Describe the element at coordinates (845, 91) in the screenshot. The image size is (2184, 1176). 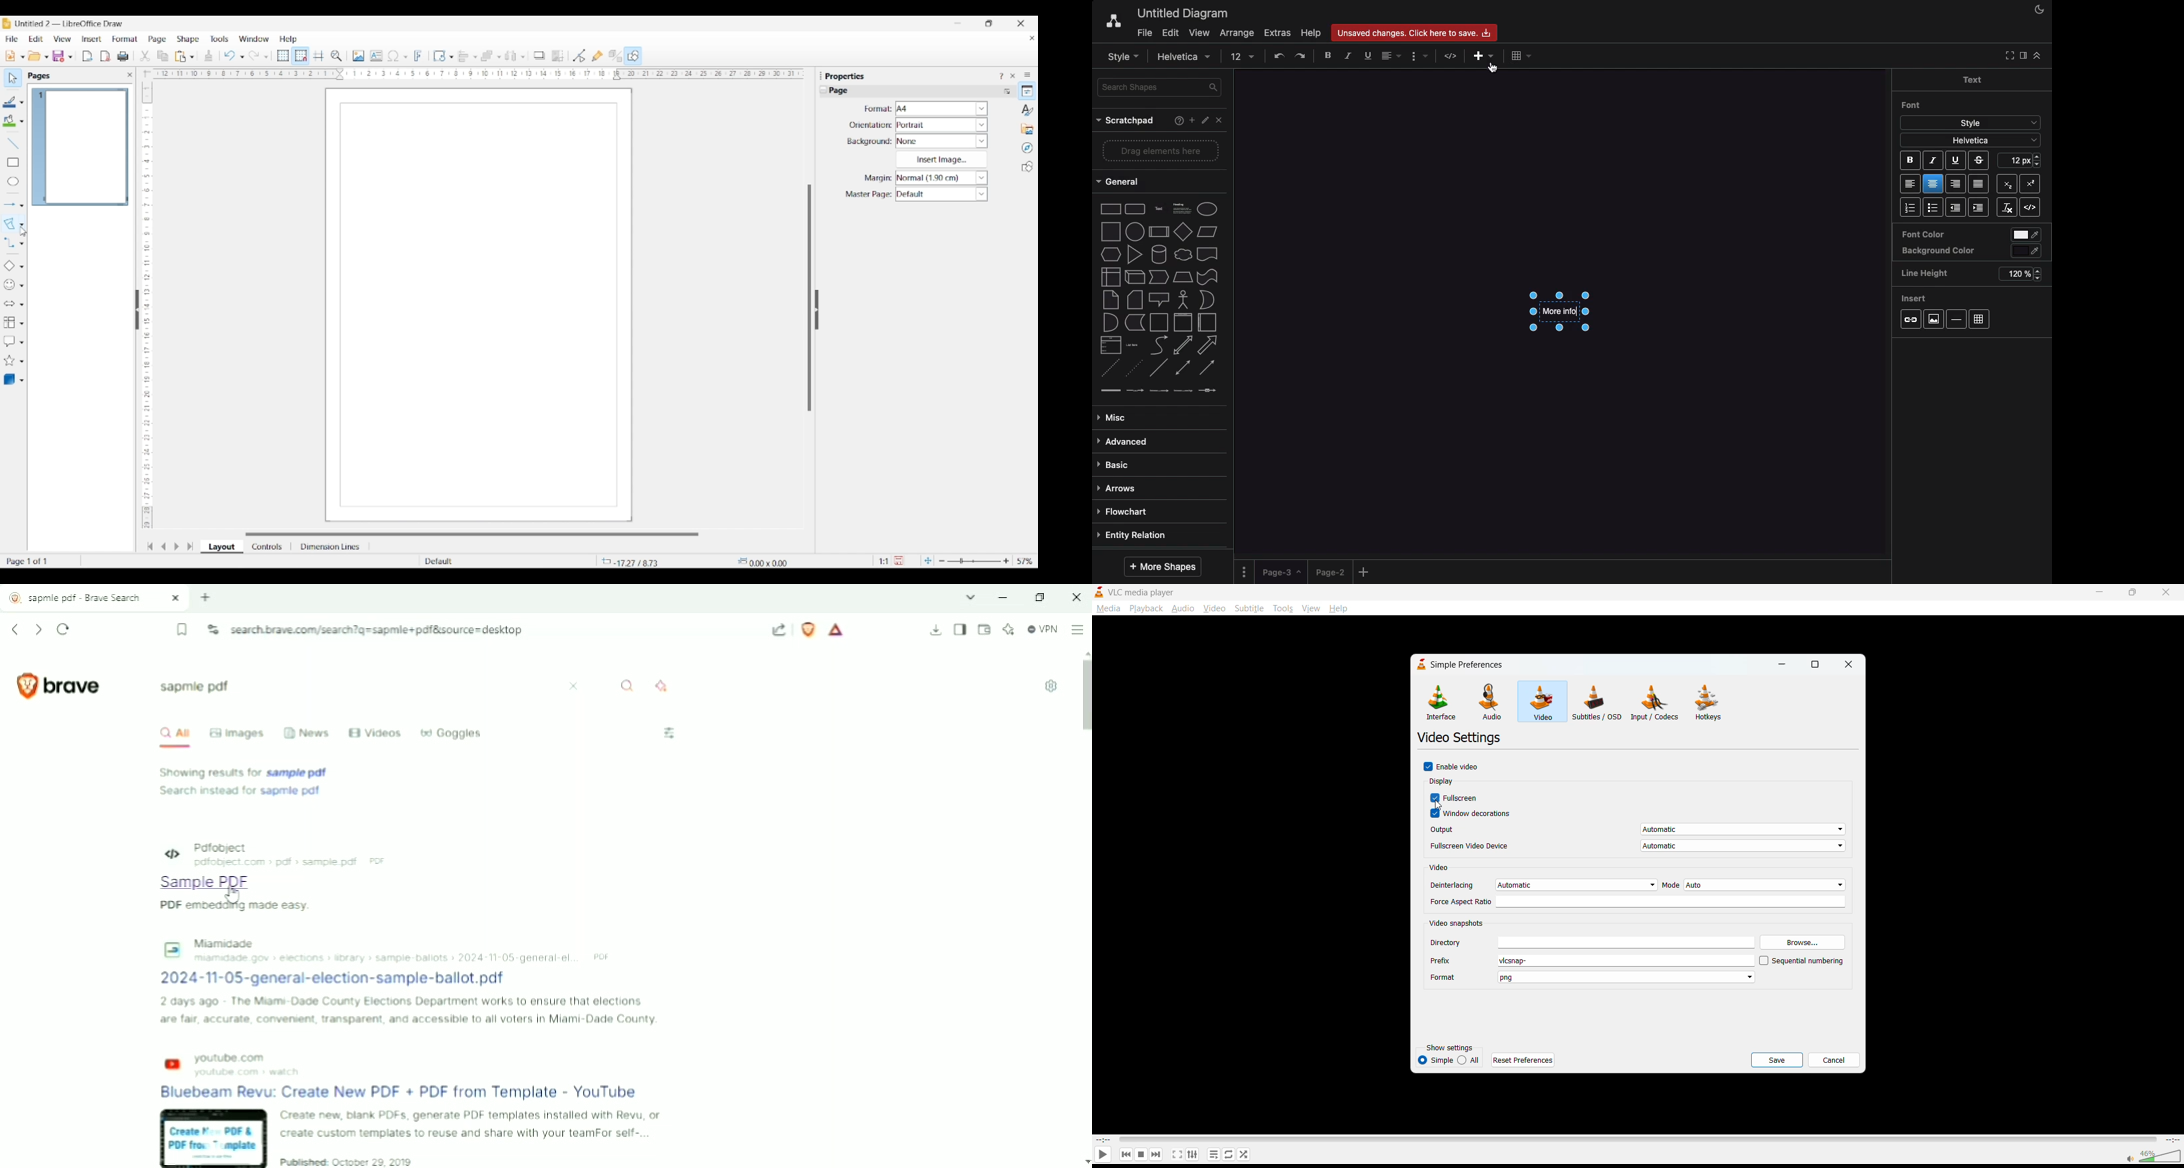
I see `Current settings title - Page` at that location.